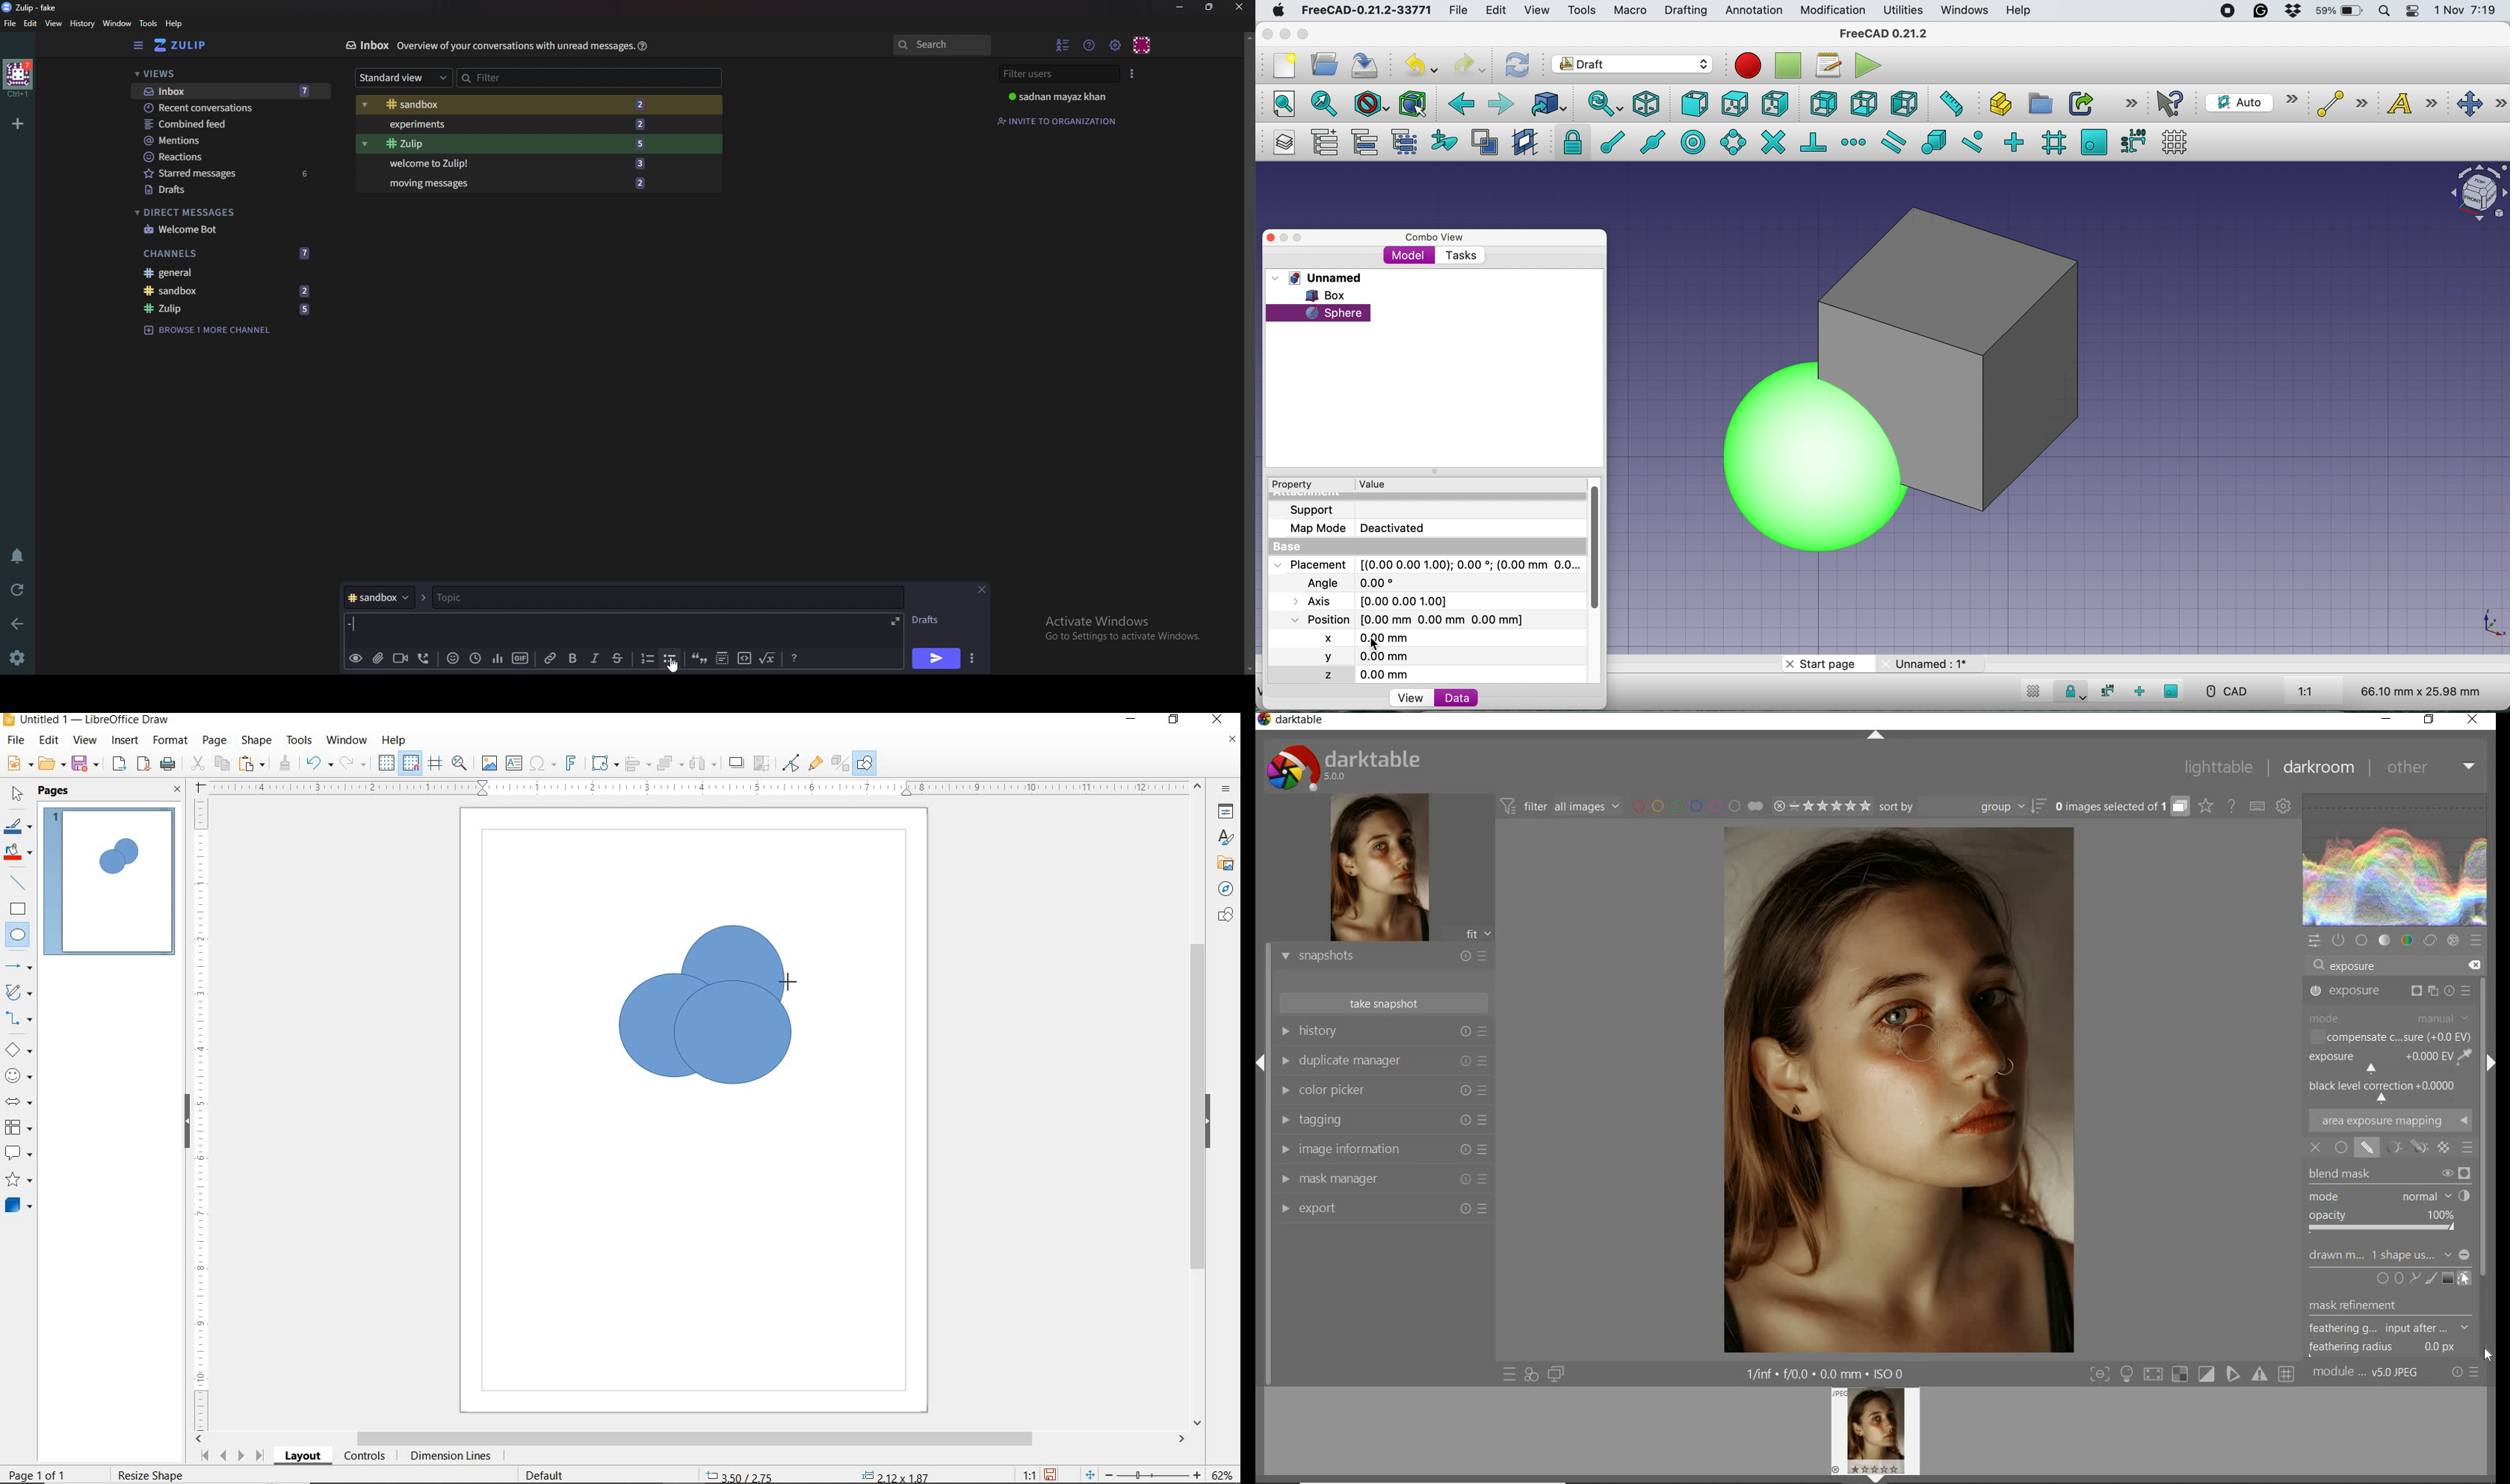 Image resolution: width=2520 pixels, height=1484 pixels. Describe the element at coordinates (1143, 1475) in the screenshot. I see `ZOOM OUT OR ZOOM IN` at that location.